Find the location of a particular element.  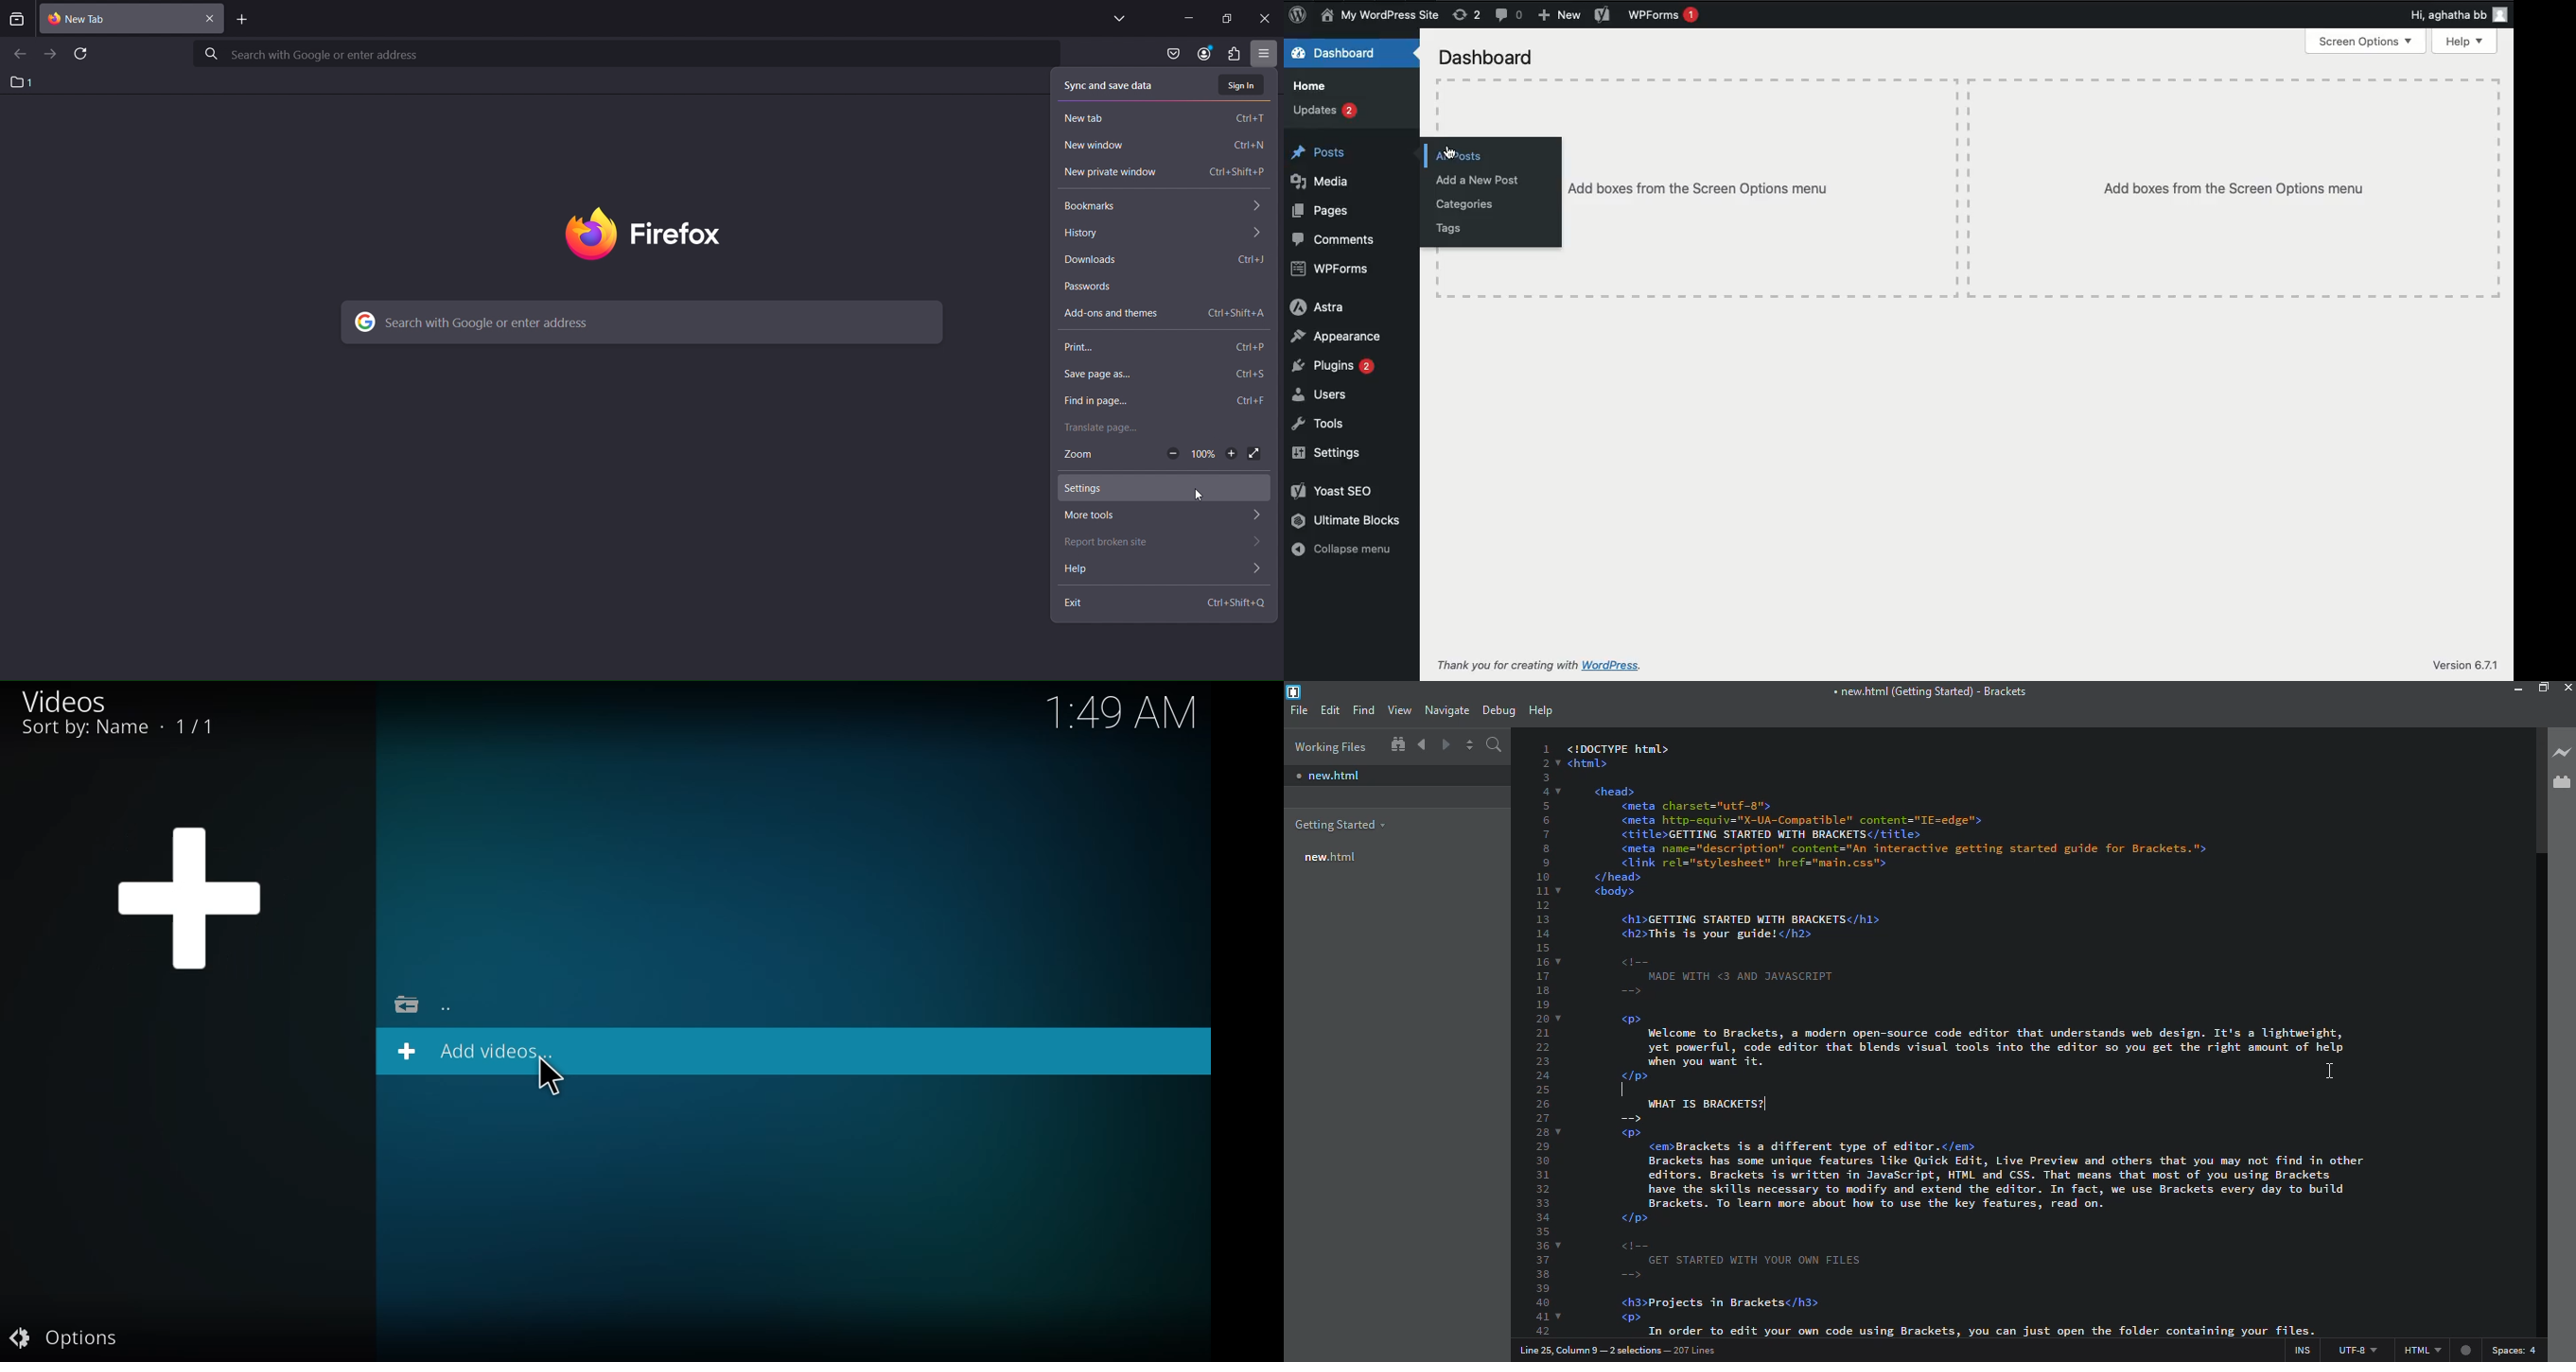

downloads is located at coordinates (1162, 260).